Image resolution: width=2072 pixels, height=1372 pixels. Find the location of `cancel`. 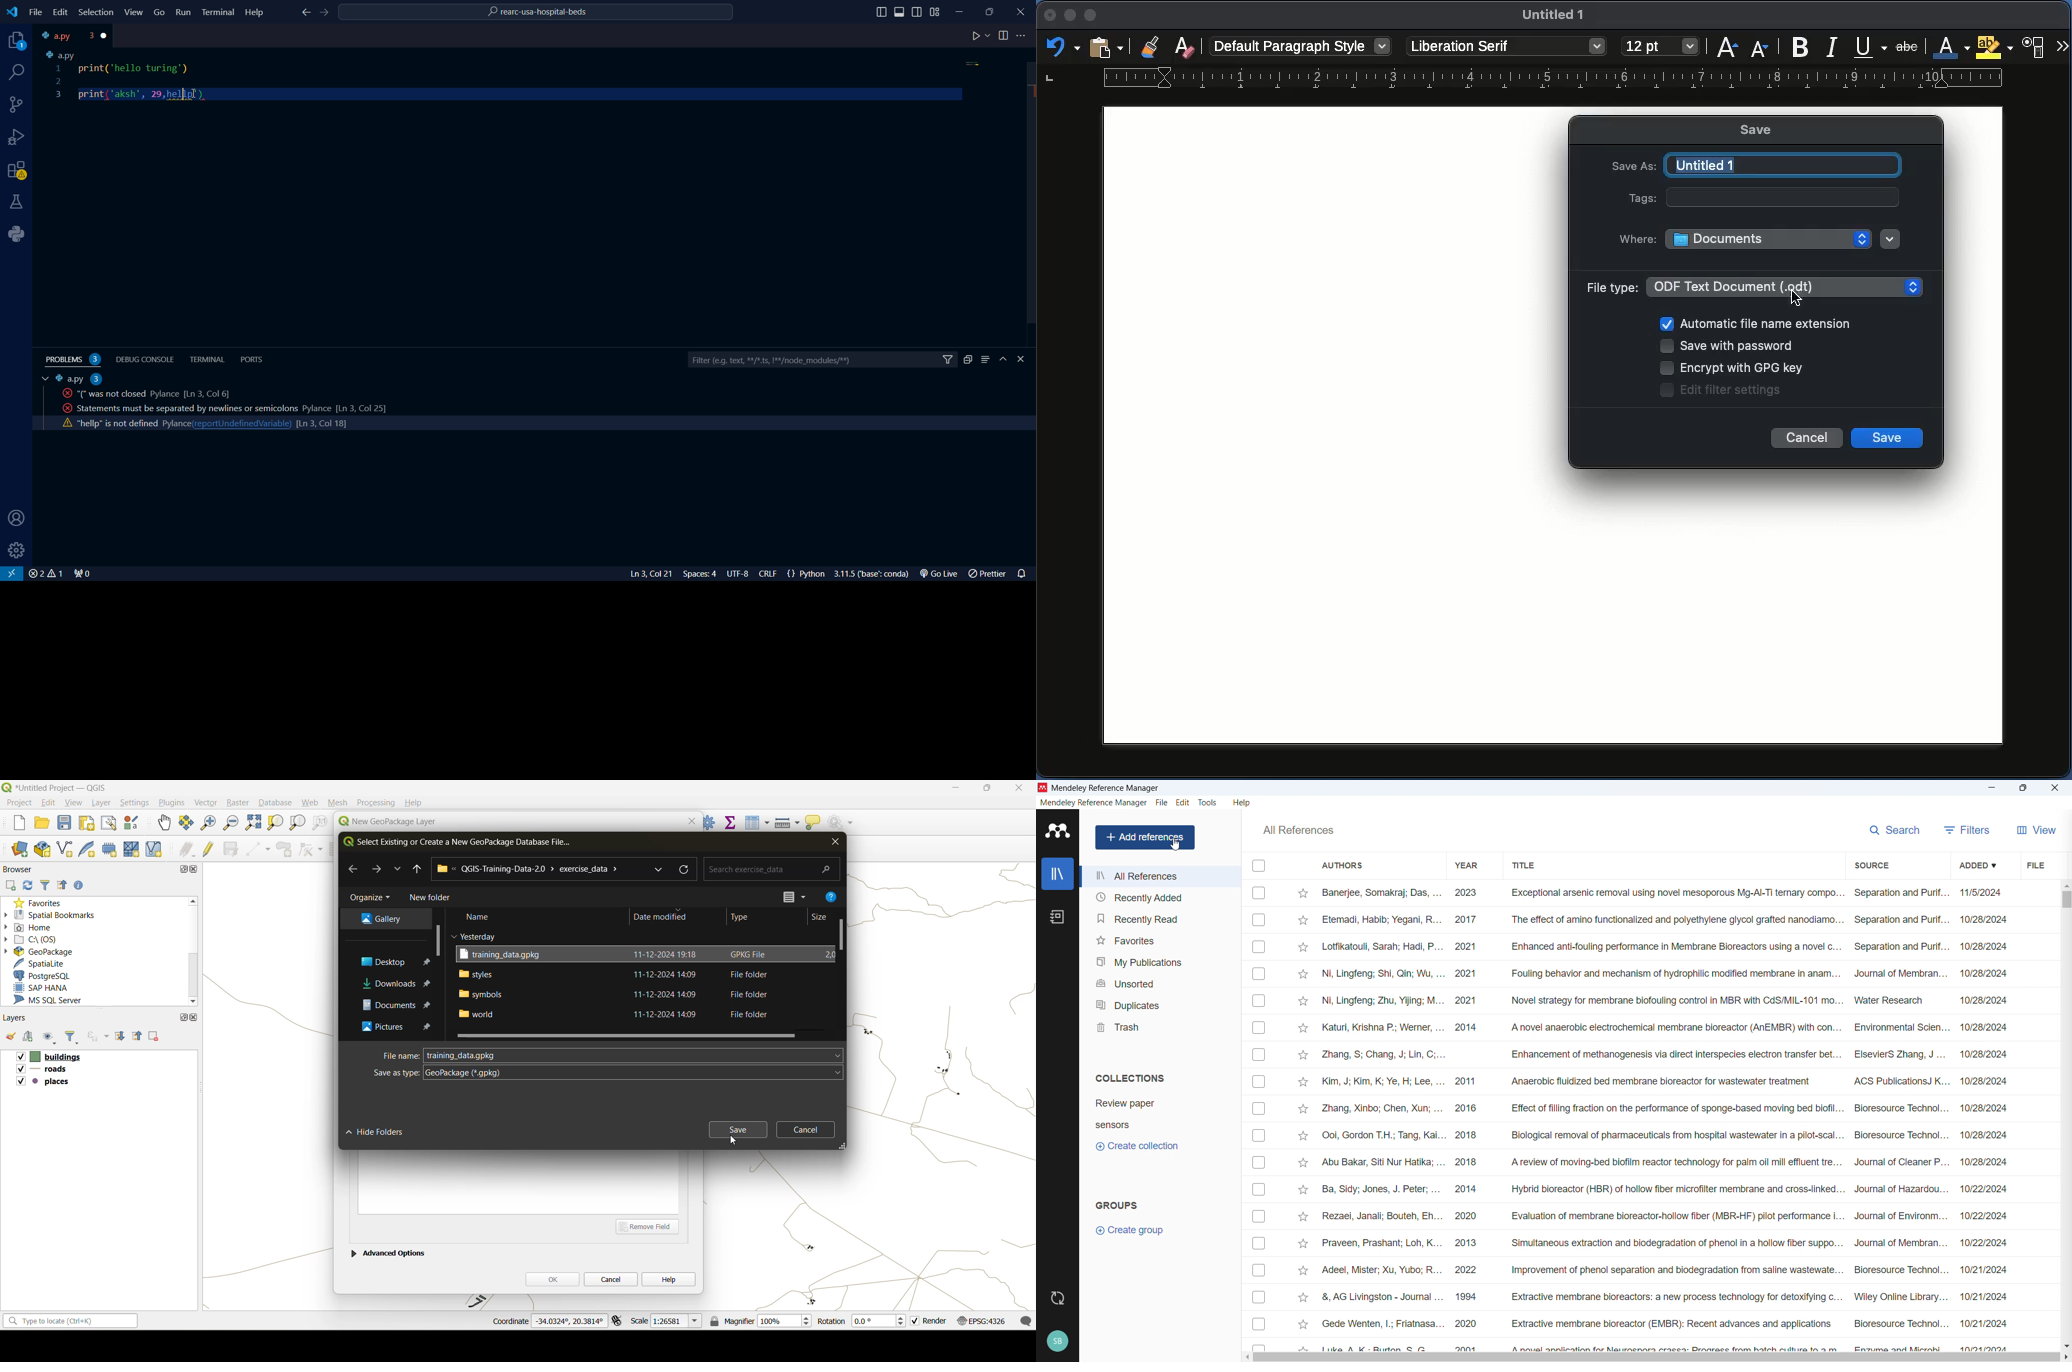

cancel is located at coordinates (612, 1279).